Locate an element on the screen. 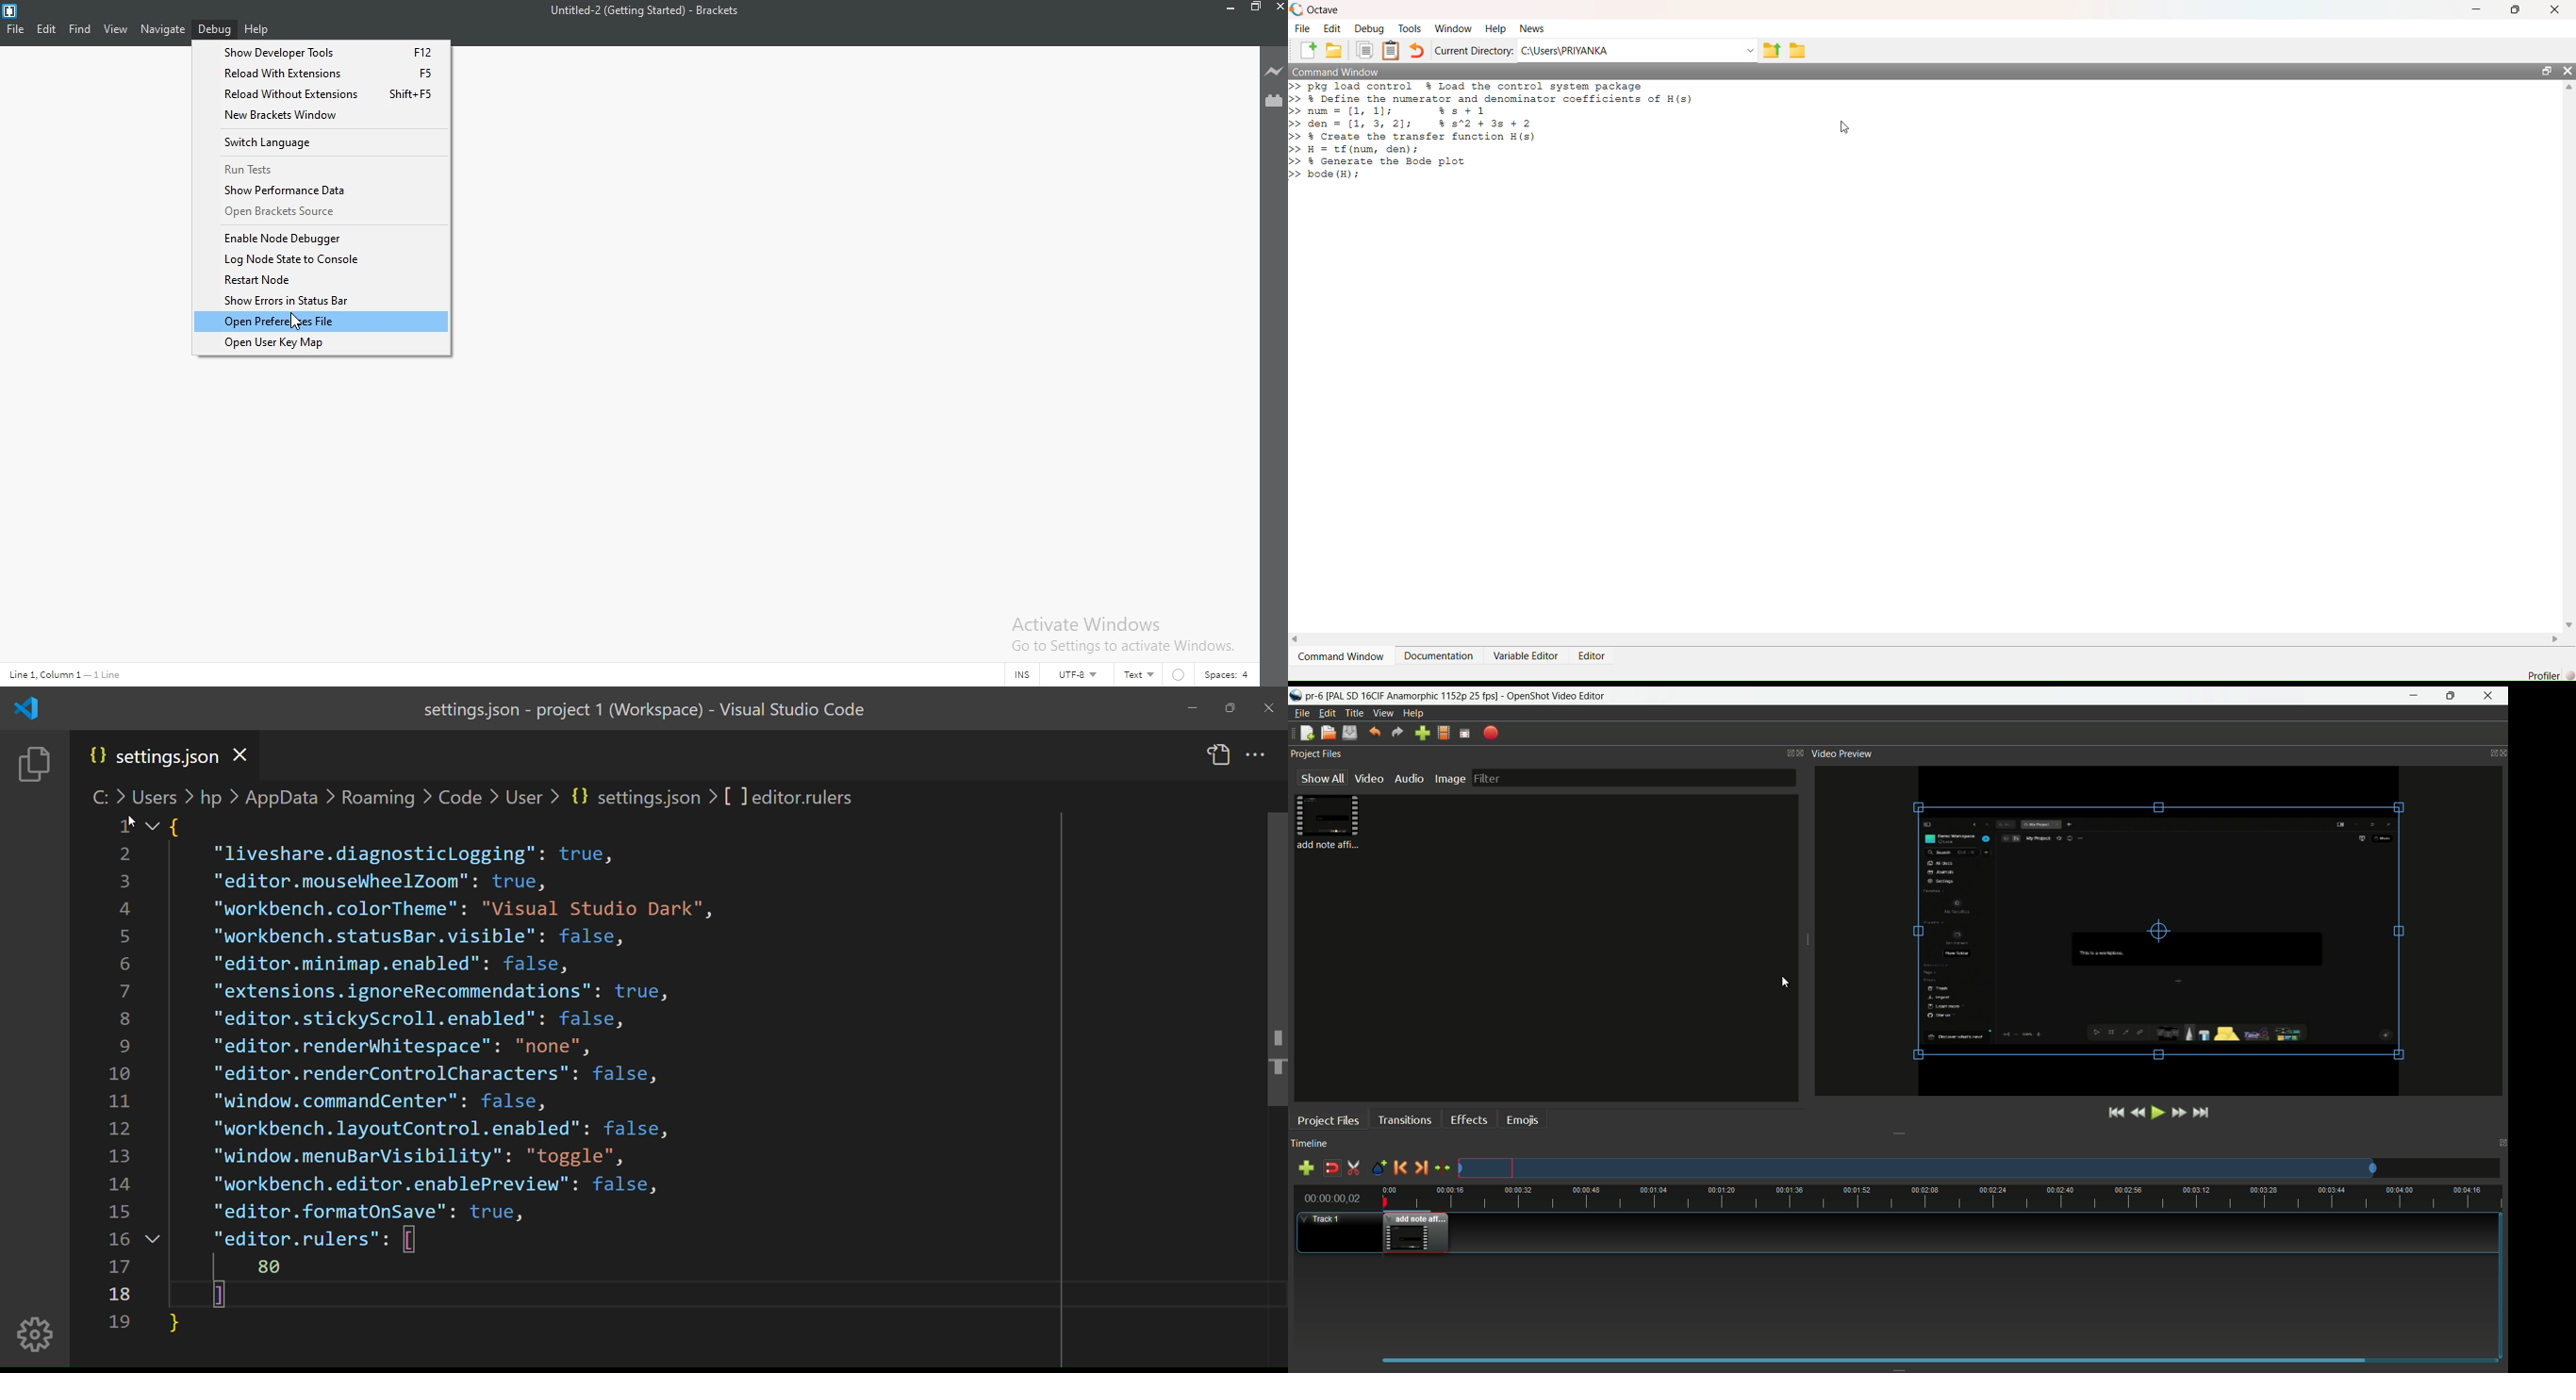 This screenshot has height=1400, width=2576. Open Brackets Source is located at coordinates (322, 212).